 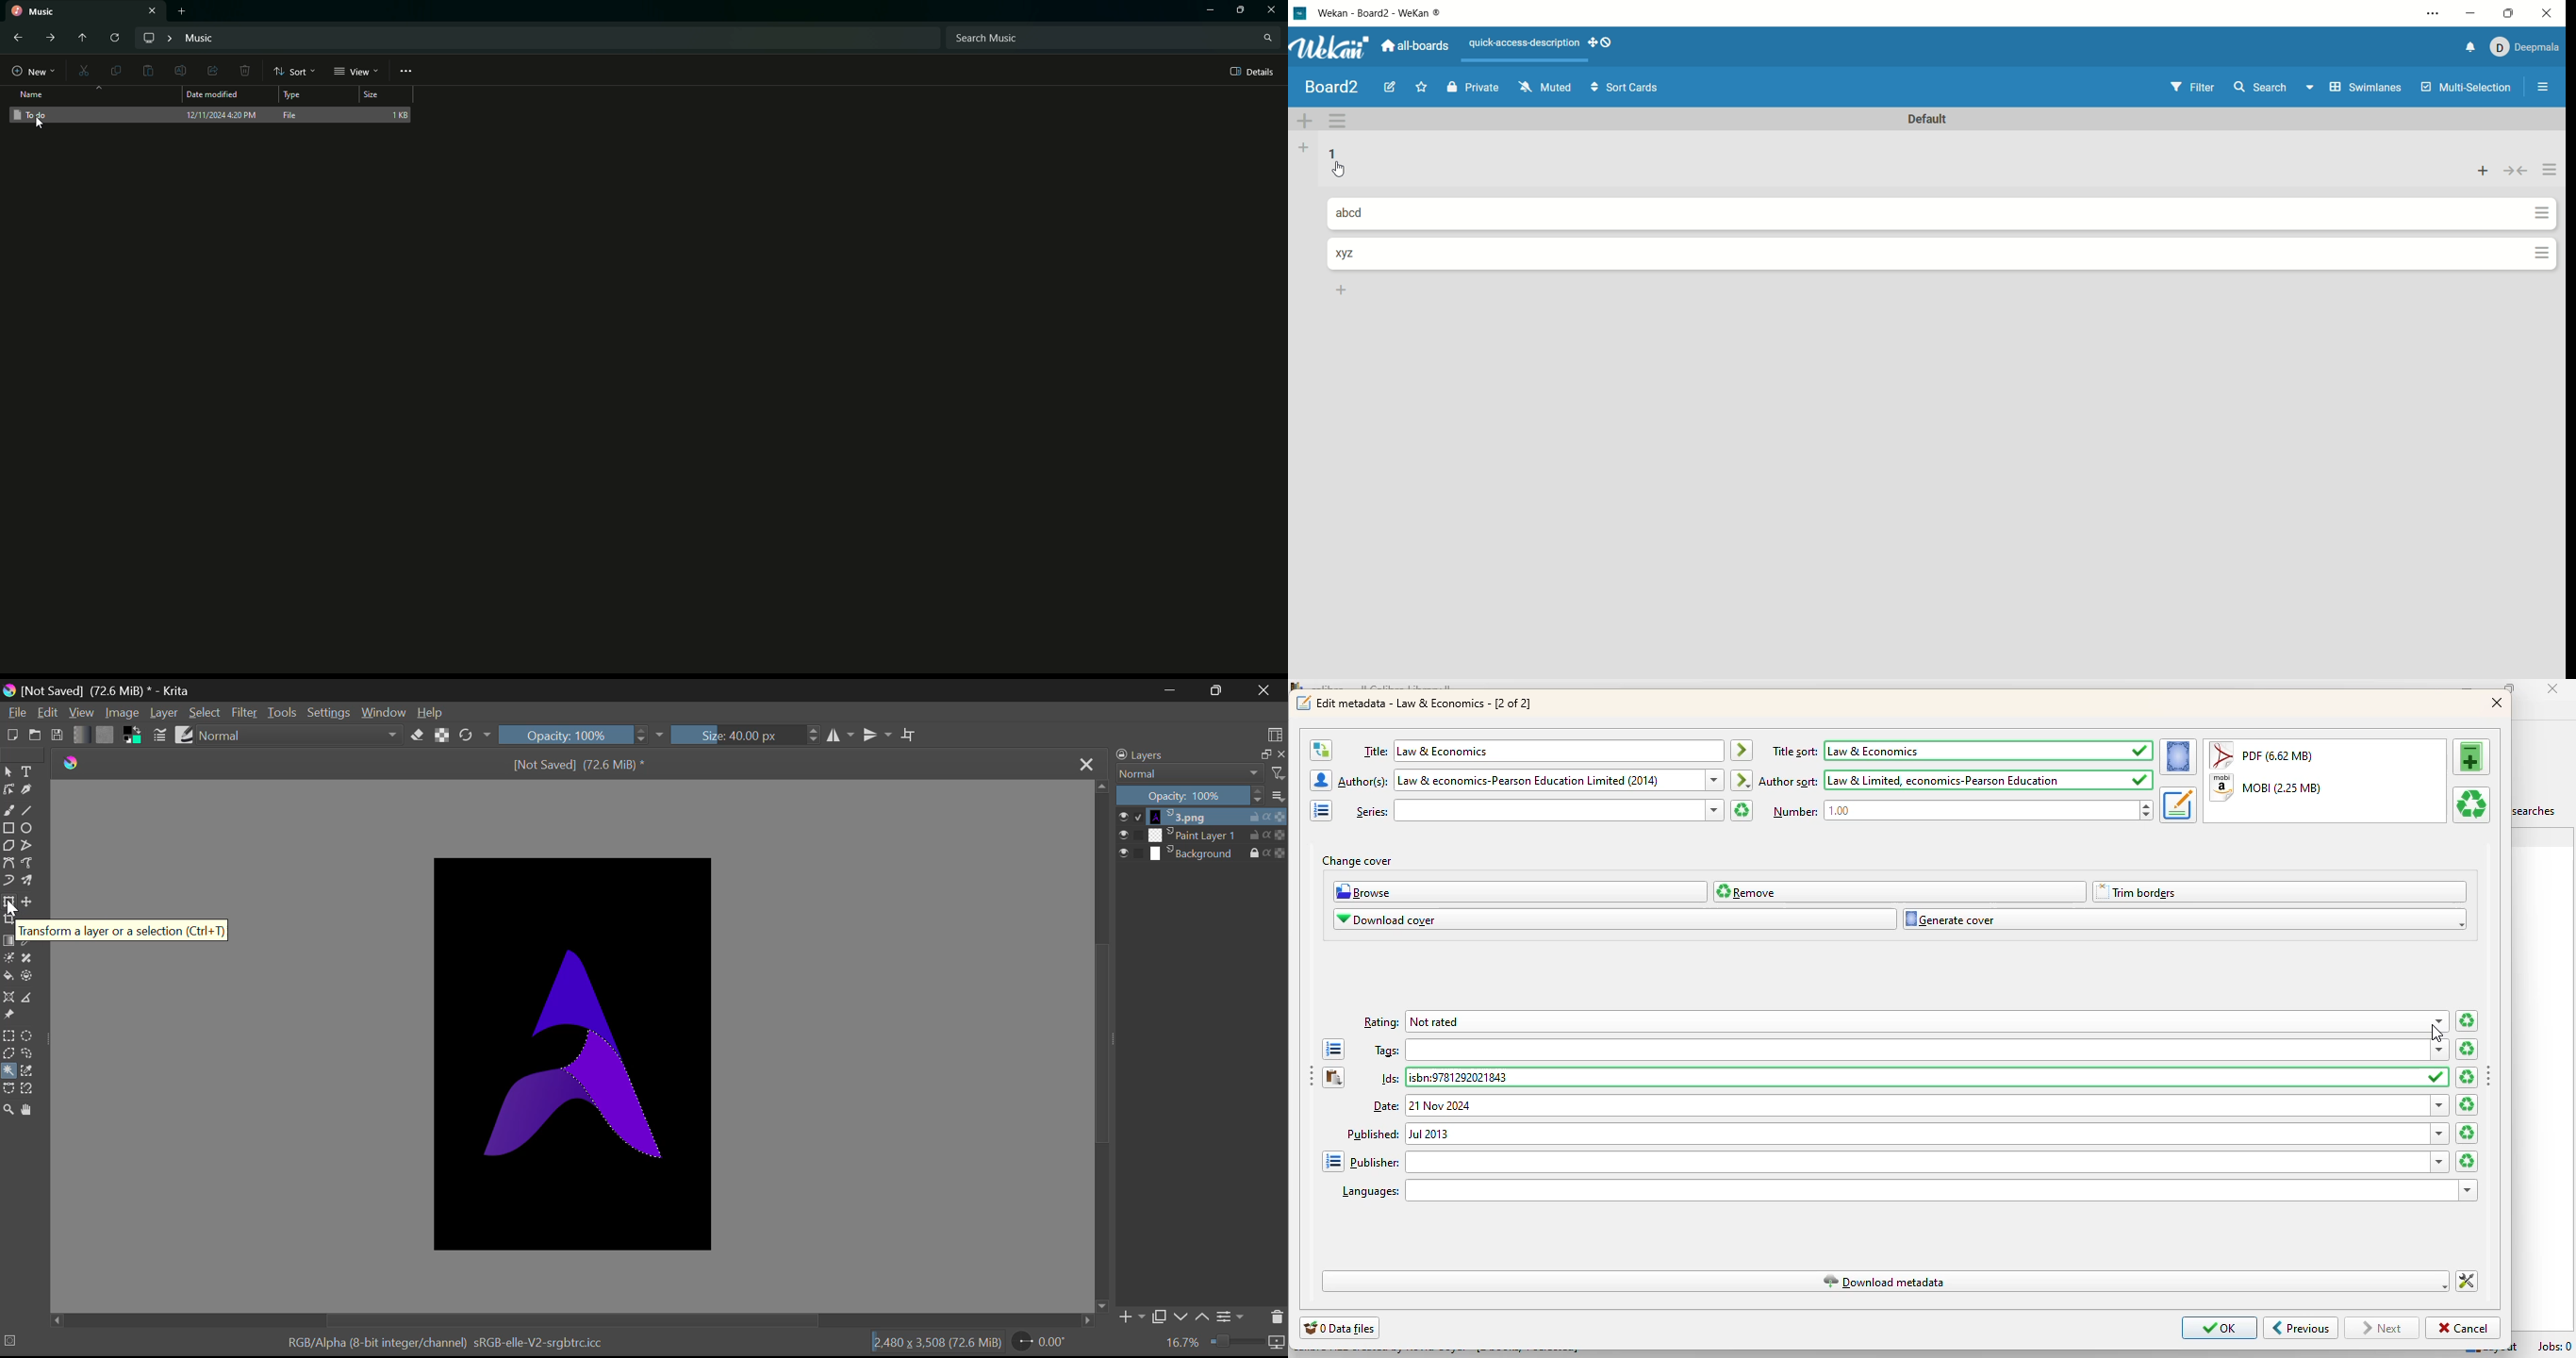 I want to click on Delete Layer, so click(x=1273, y=1318).